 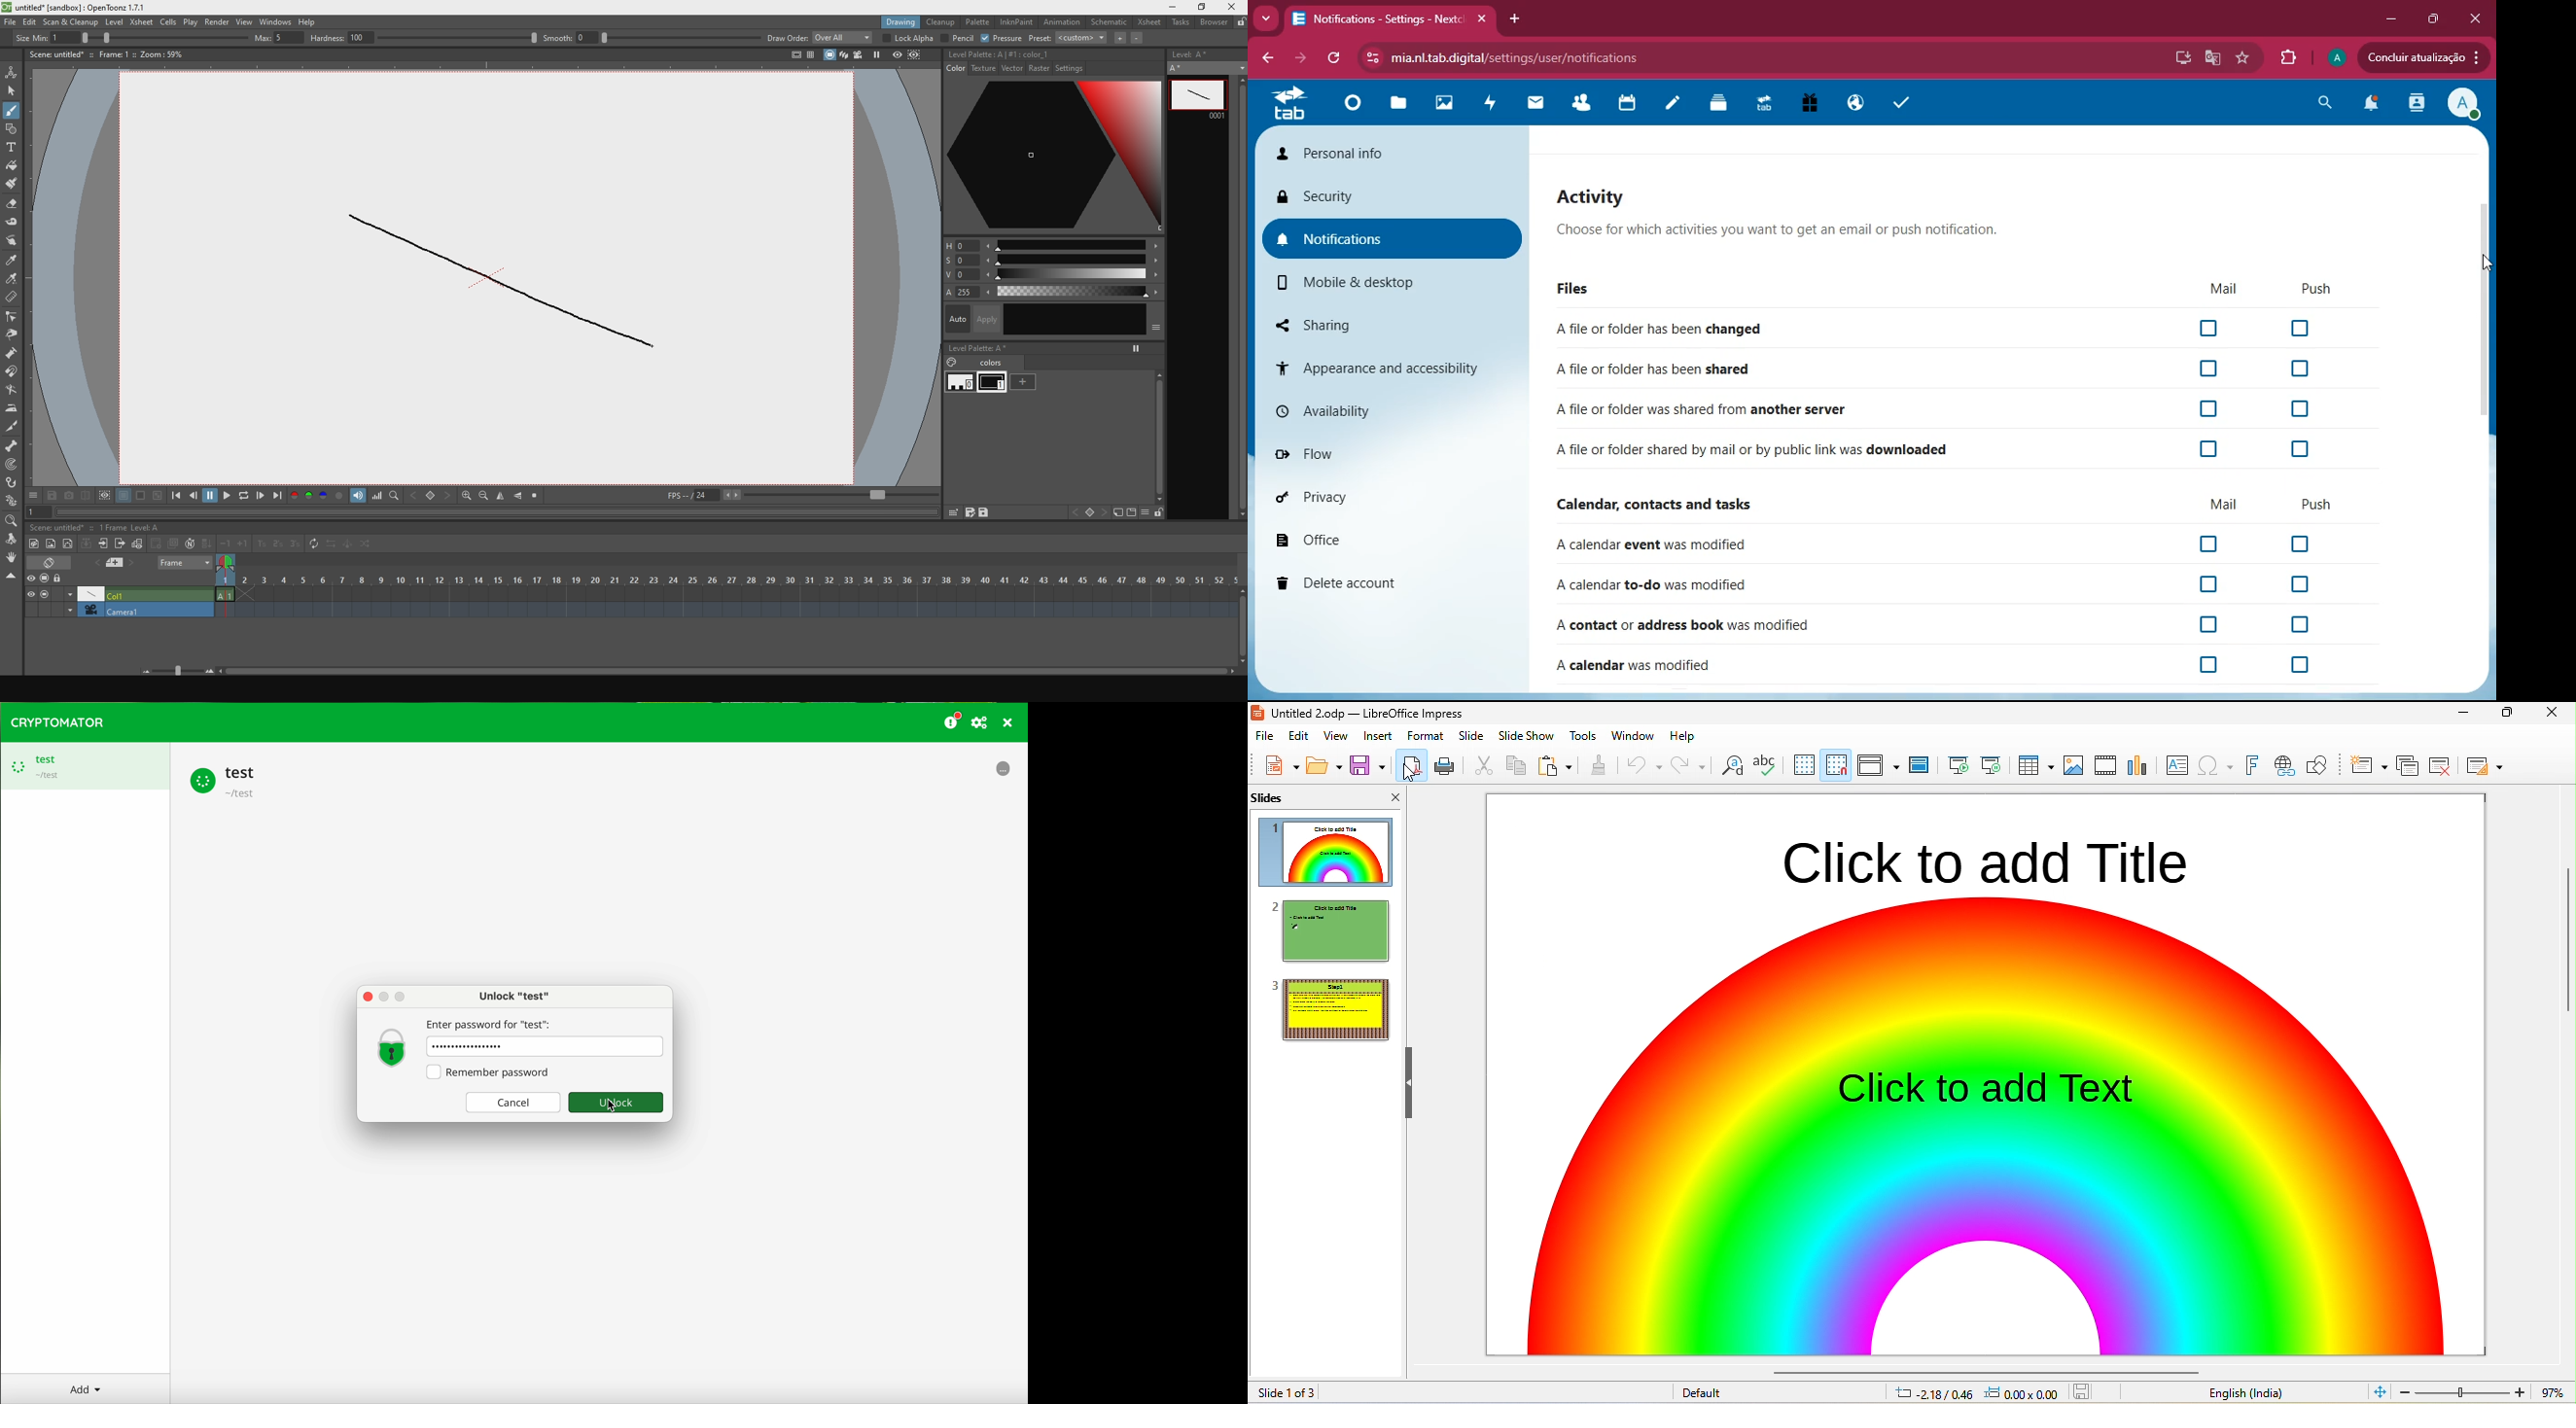 What do you see at coordinates (2083, 1391) in the screenshot?
I see `save` at bounding box center [2083, 1391].